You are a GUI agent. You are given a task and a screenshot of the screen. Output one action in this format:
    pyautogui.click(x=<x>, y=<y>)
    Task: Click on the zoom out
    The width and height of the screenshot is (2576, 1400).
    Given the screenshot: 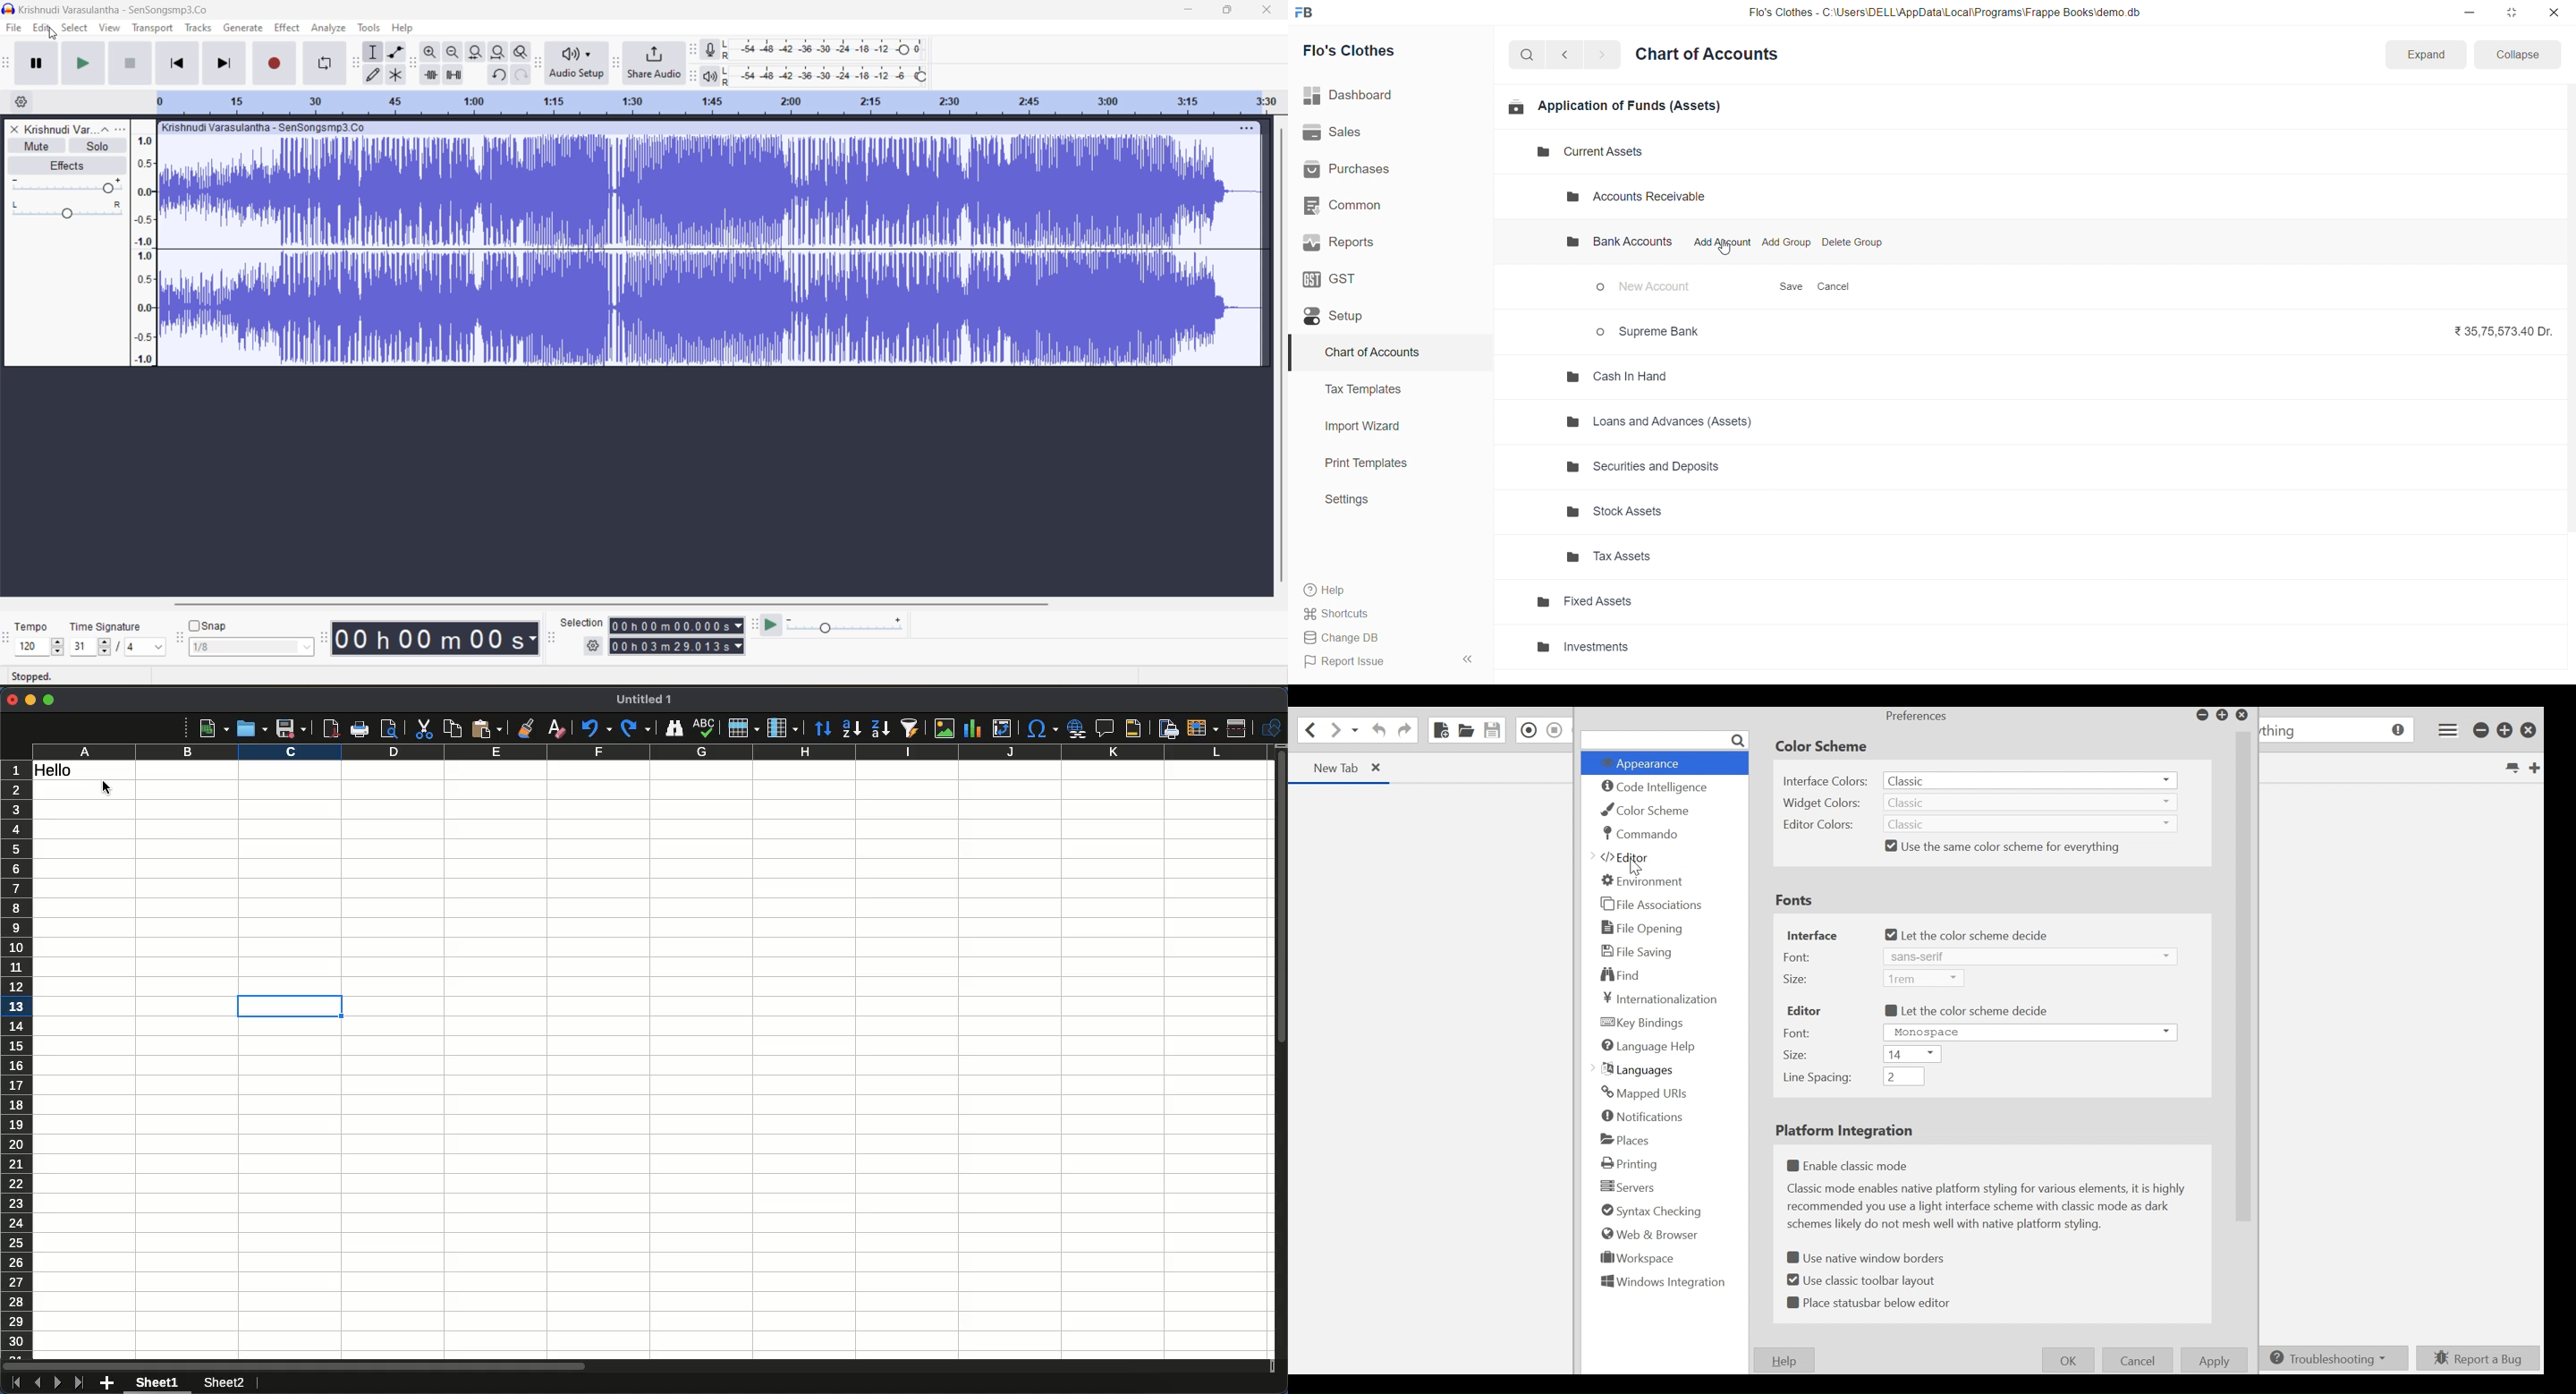 What is the action you would take?
    pyautogui.click(x=451, y=52)
    